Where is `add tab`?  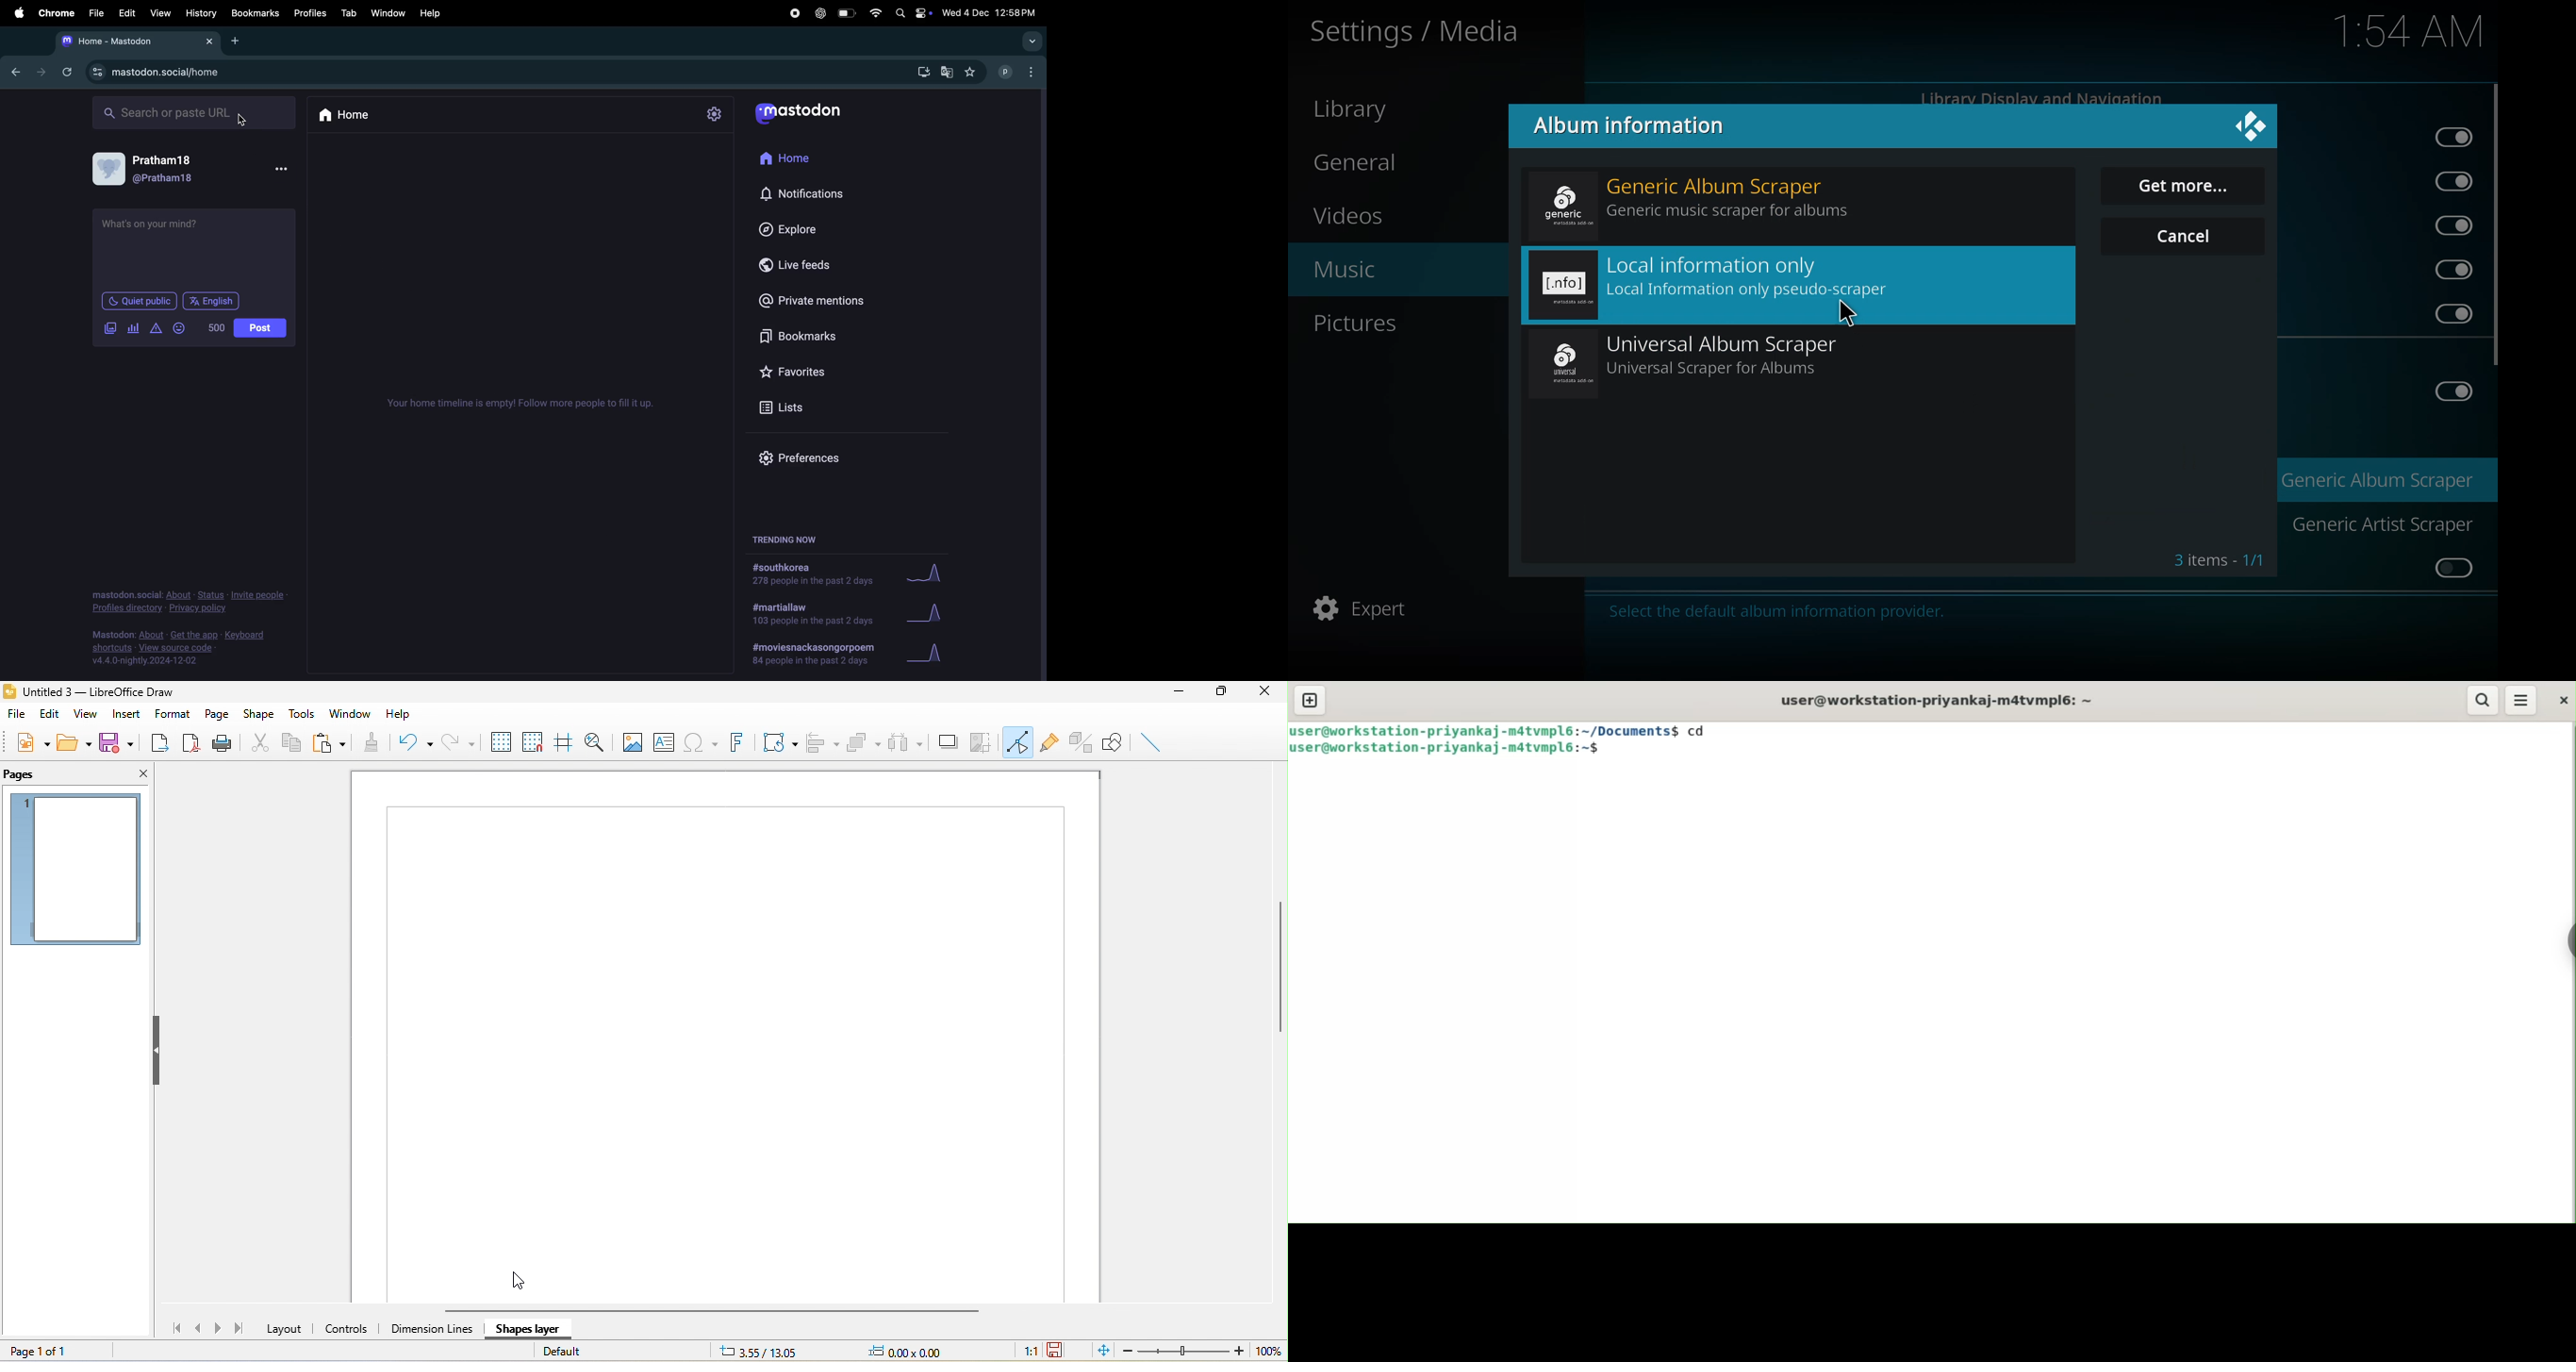 add tab is located at coordinates (239, 41).